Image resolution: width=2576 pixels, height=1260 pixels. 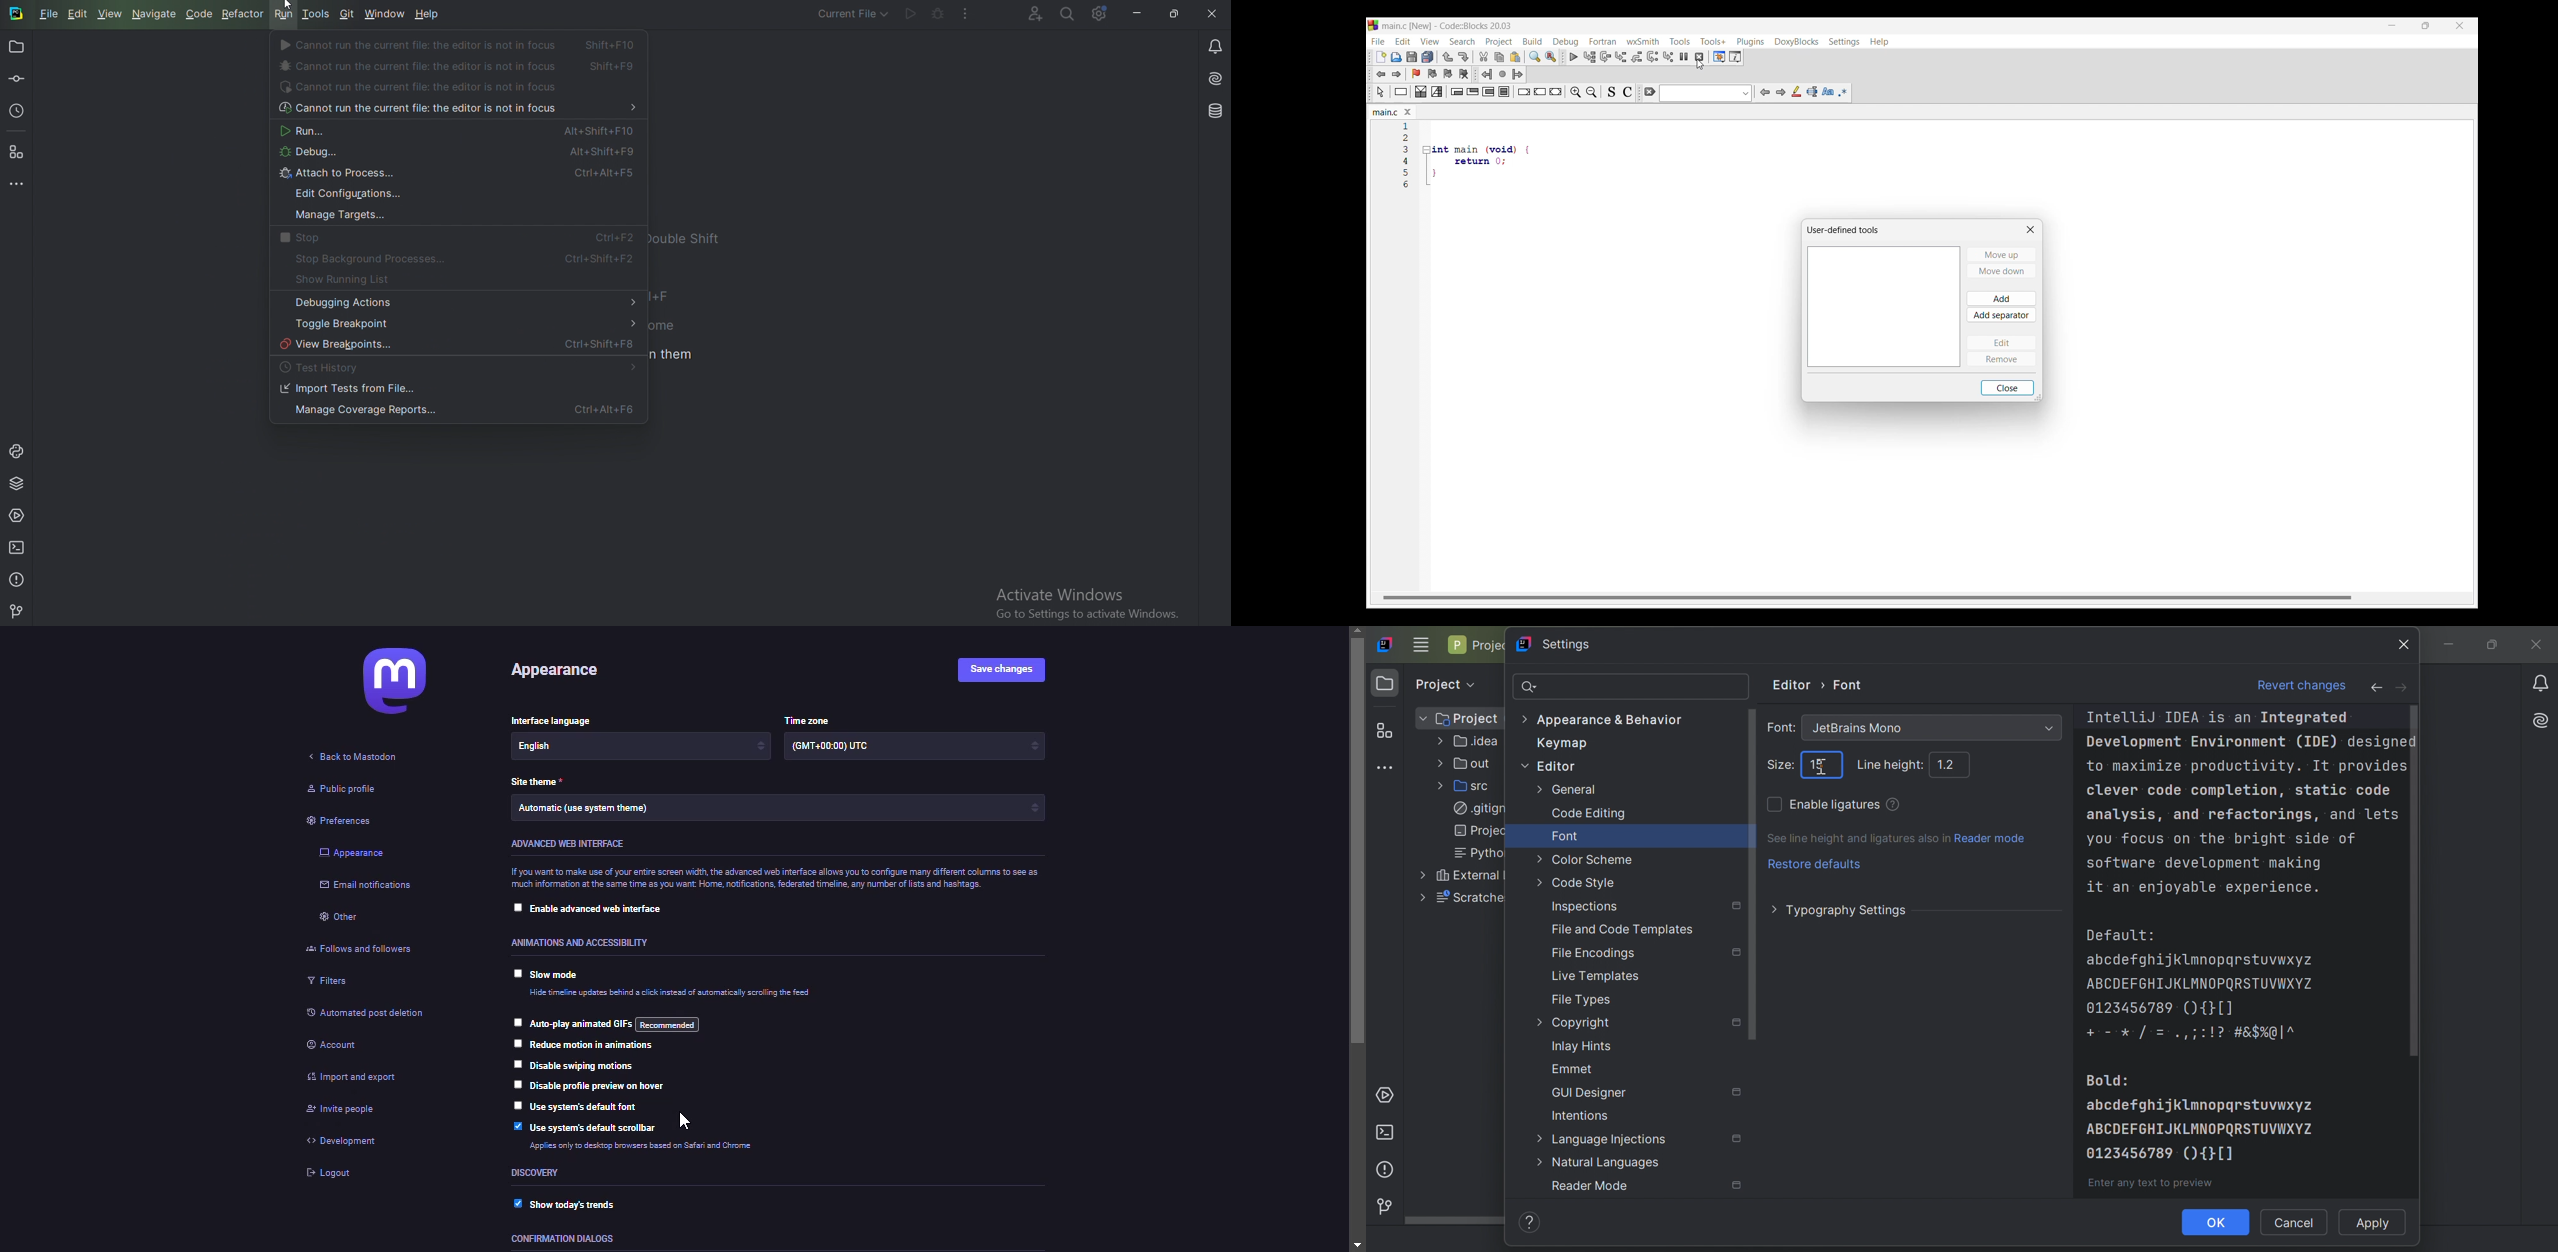 I want to click on Appearance & Behavior, so click(x=1604, y=720).